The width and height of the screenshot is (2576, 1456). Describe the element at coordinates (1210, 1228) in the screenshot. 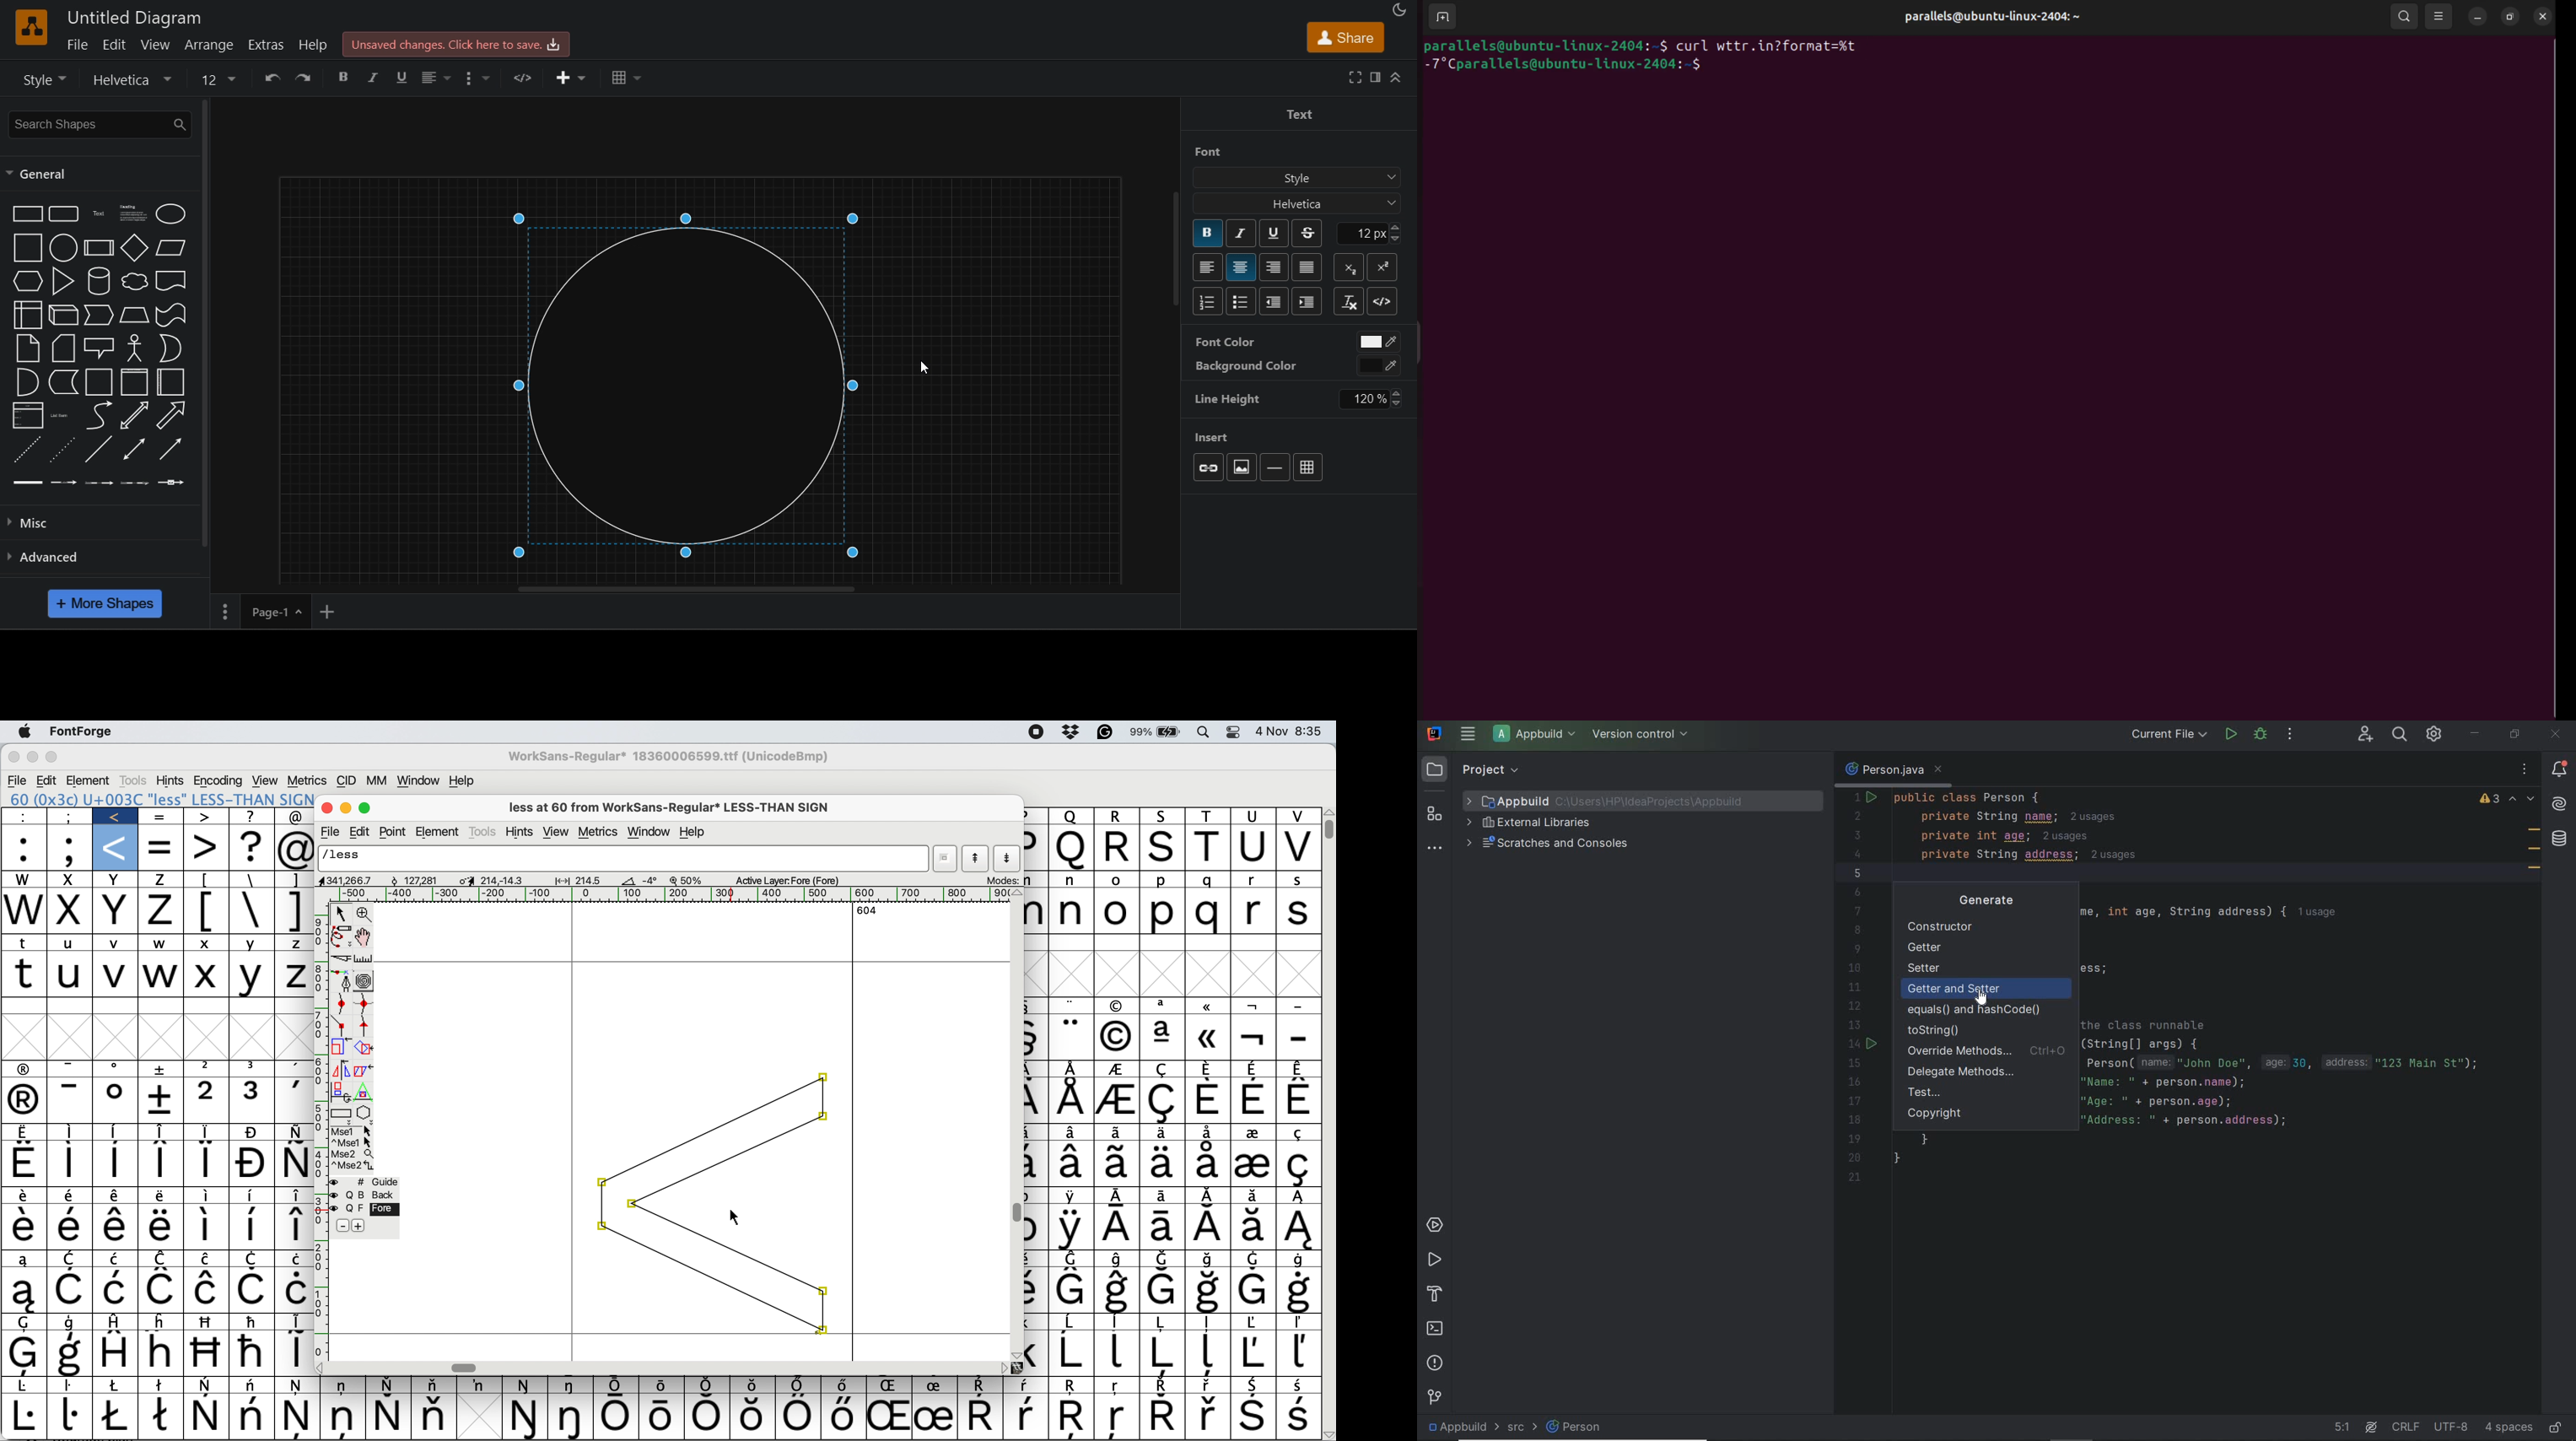

I see `Symbol` at that location.